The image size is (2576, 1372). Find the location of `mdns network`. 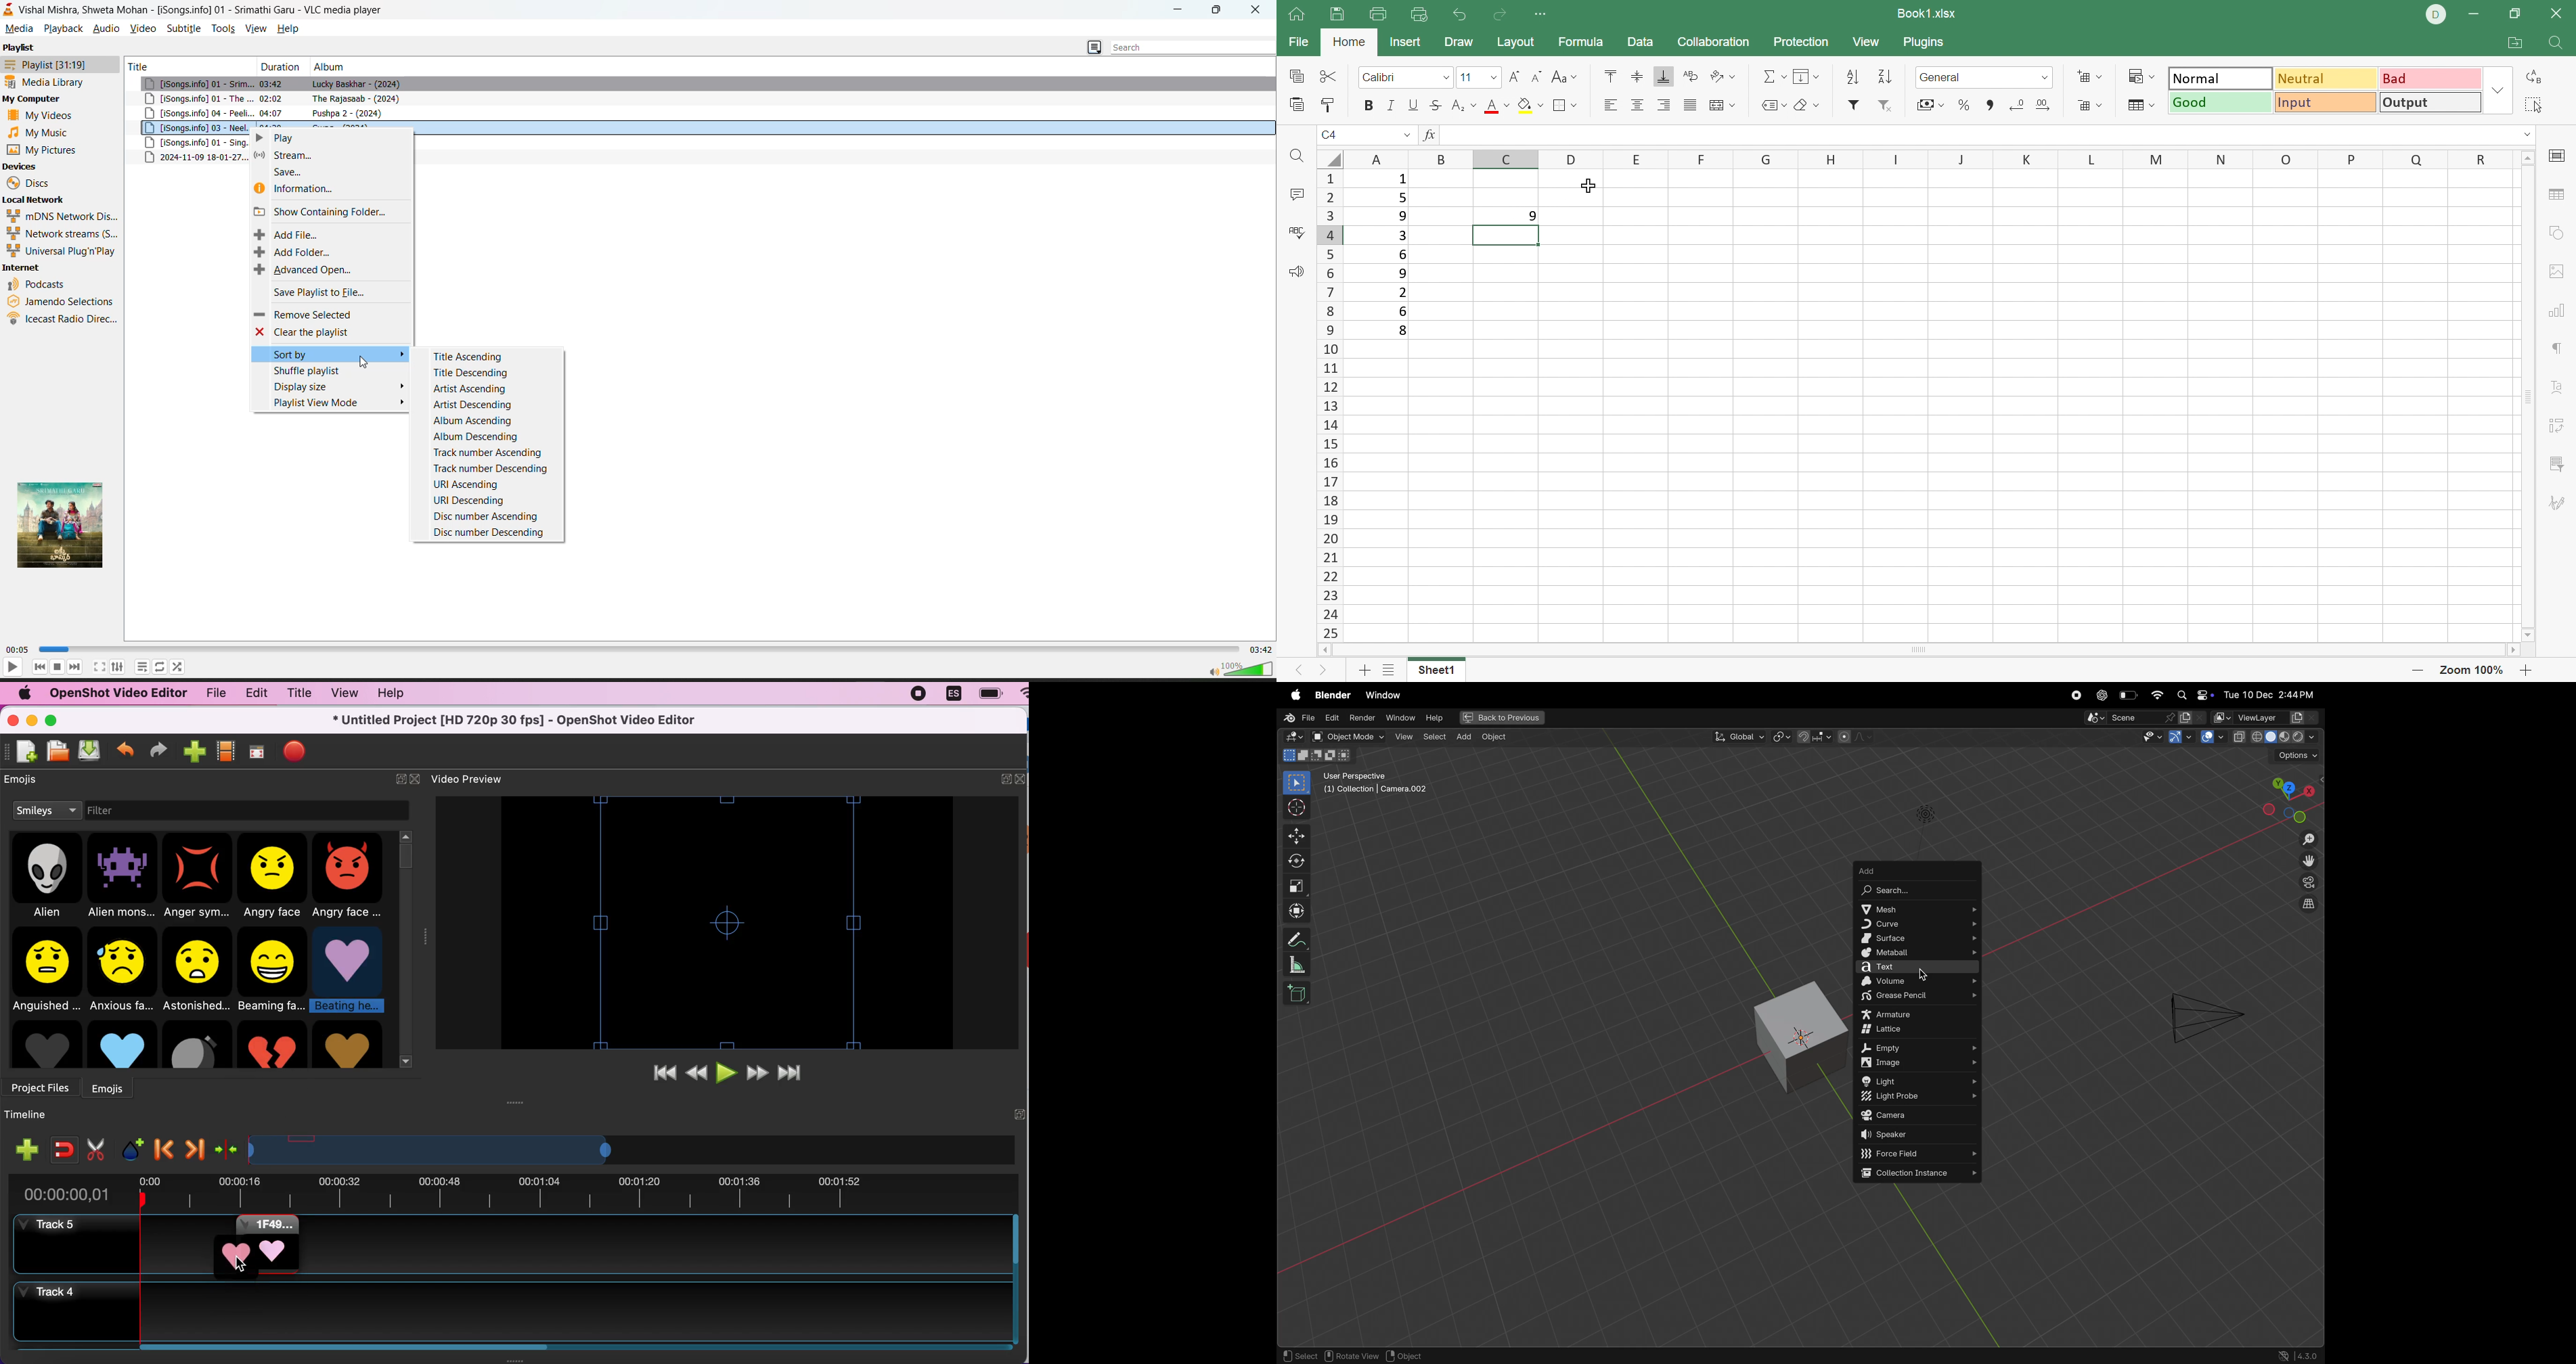

mdns network is located at coordinates (62, 216).